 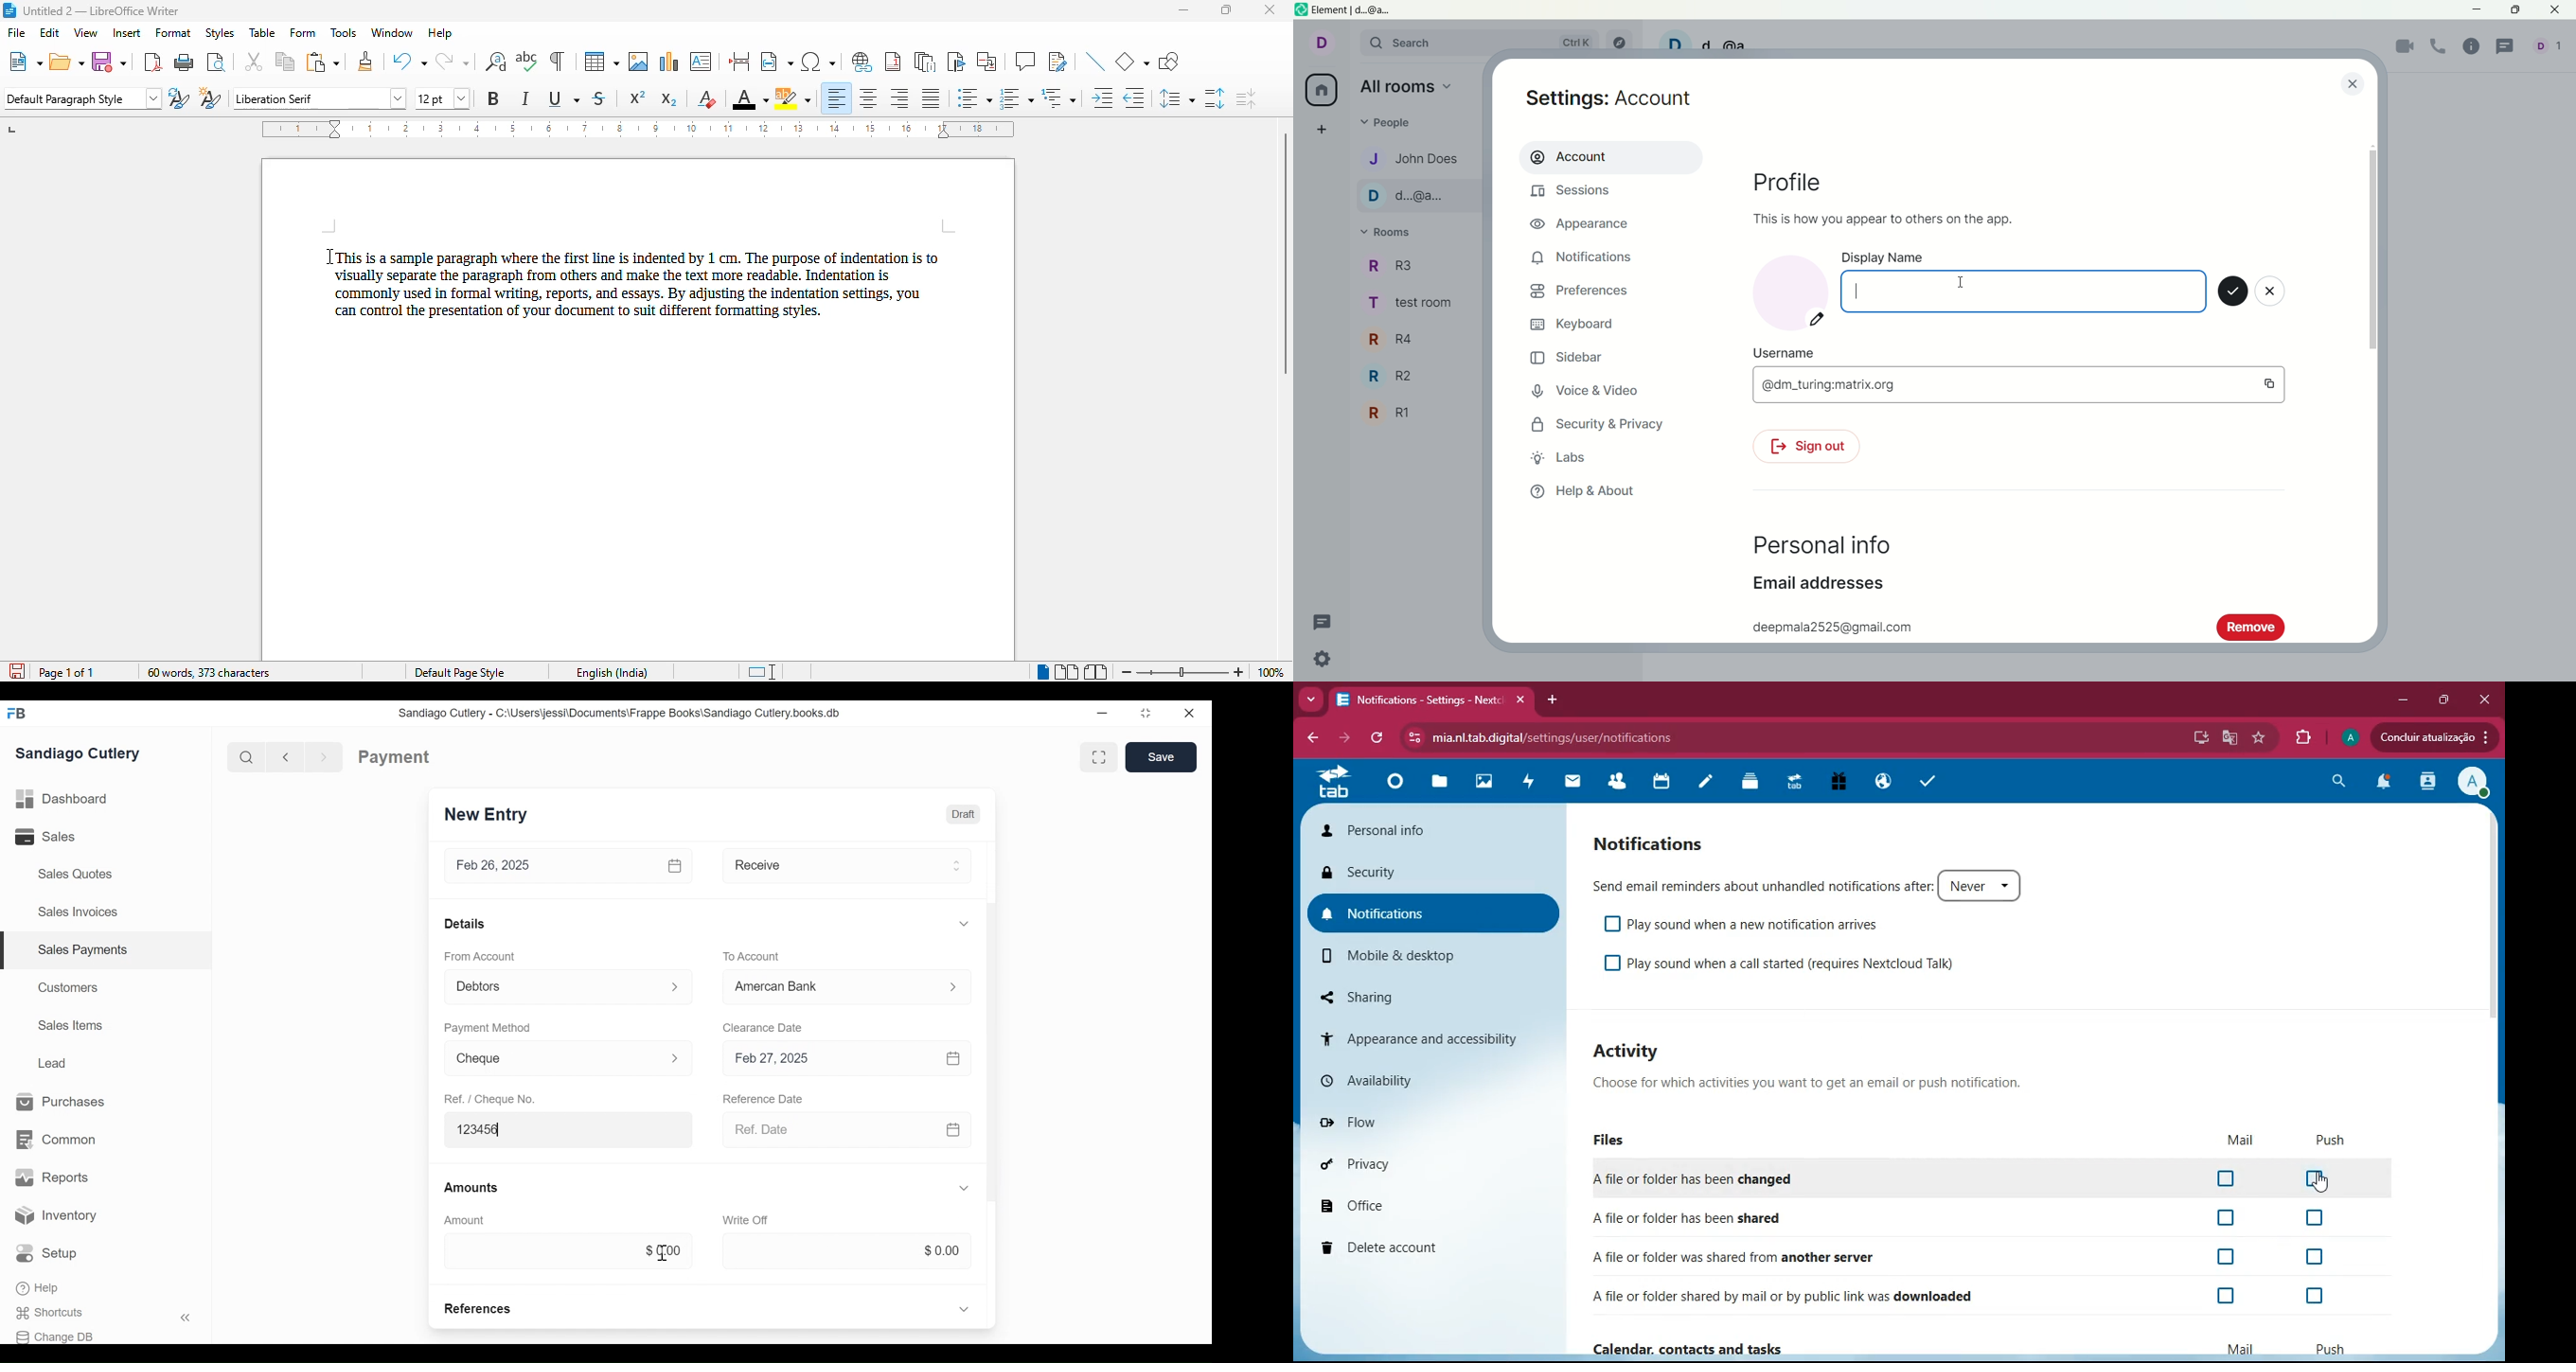 What do you see at coordinates (173, 32) in the screenshot?
I see `format` at bounding box center [173, 32].